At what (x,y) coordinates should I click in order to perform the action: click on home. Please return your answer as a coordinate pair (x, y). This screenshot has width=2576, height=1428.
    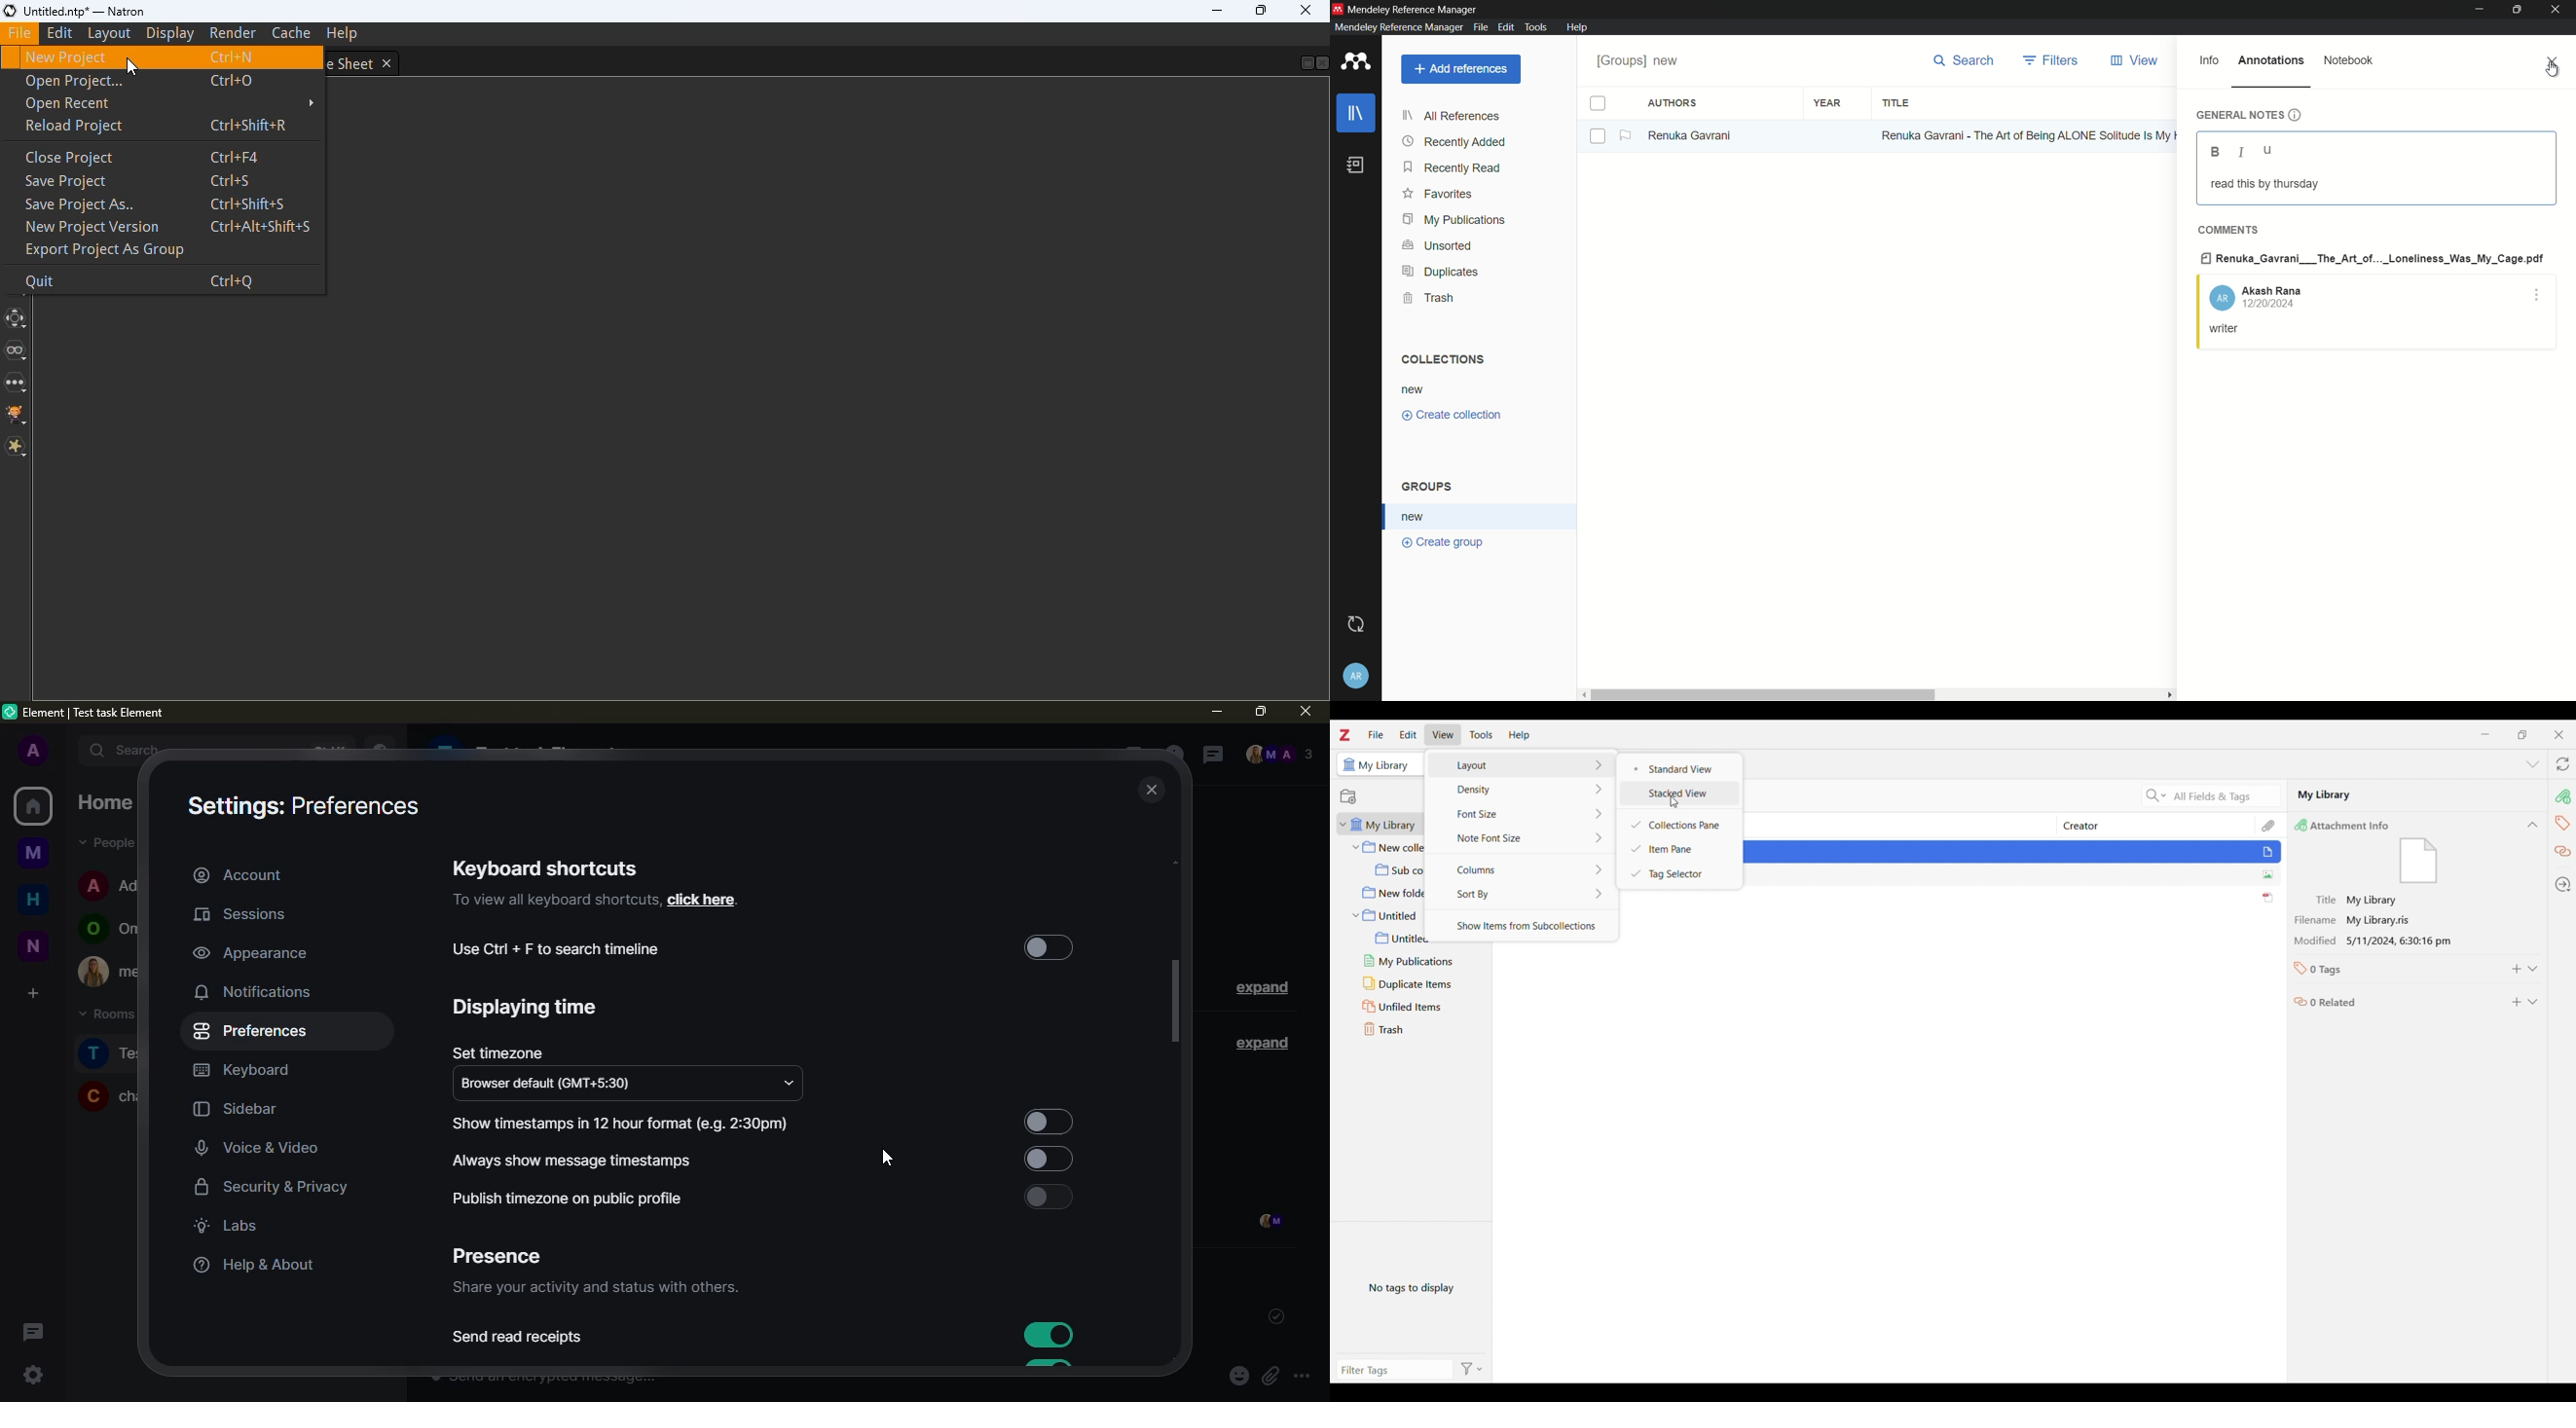
    Looking at the image, I should click on (34, 897).